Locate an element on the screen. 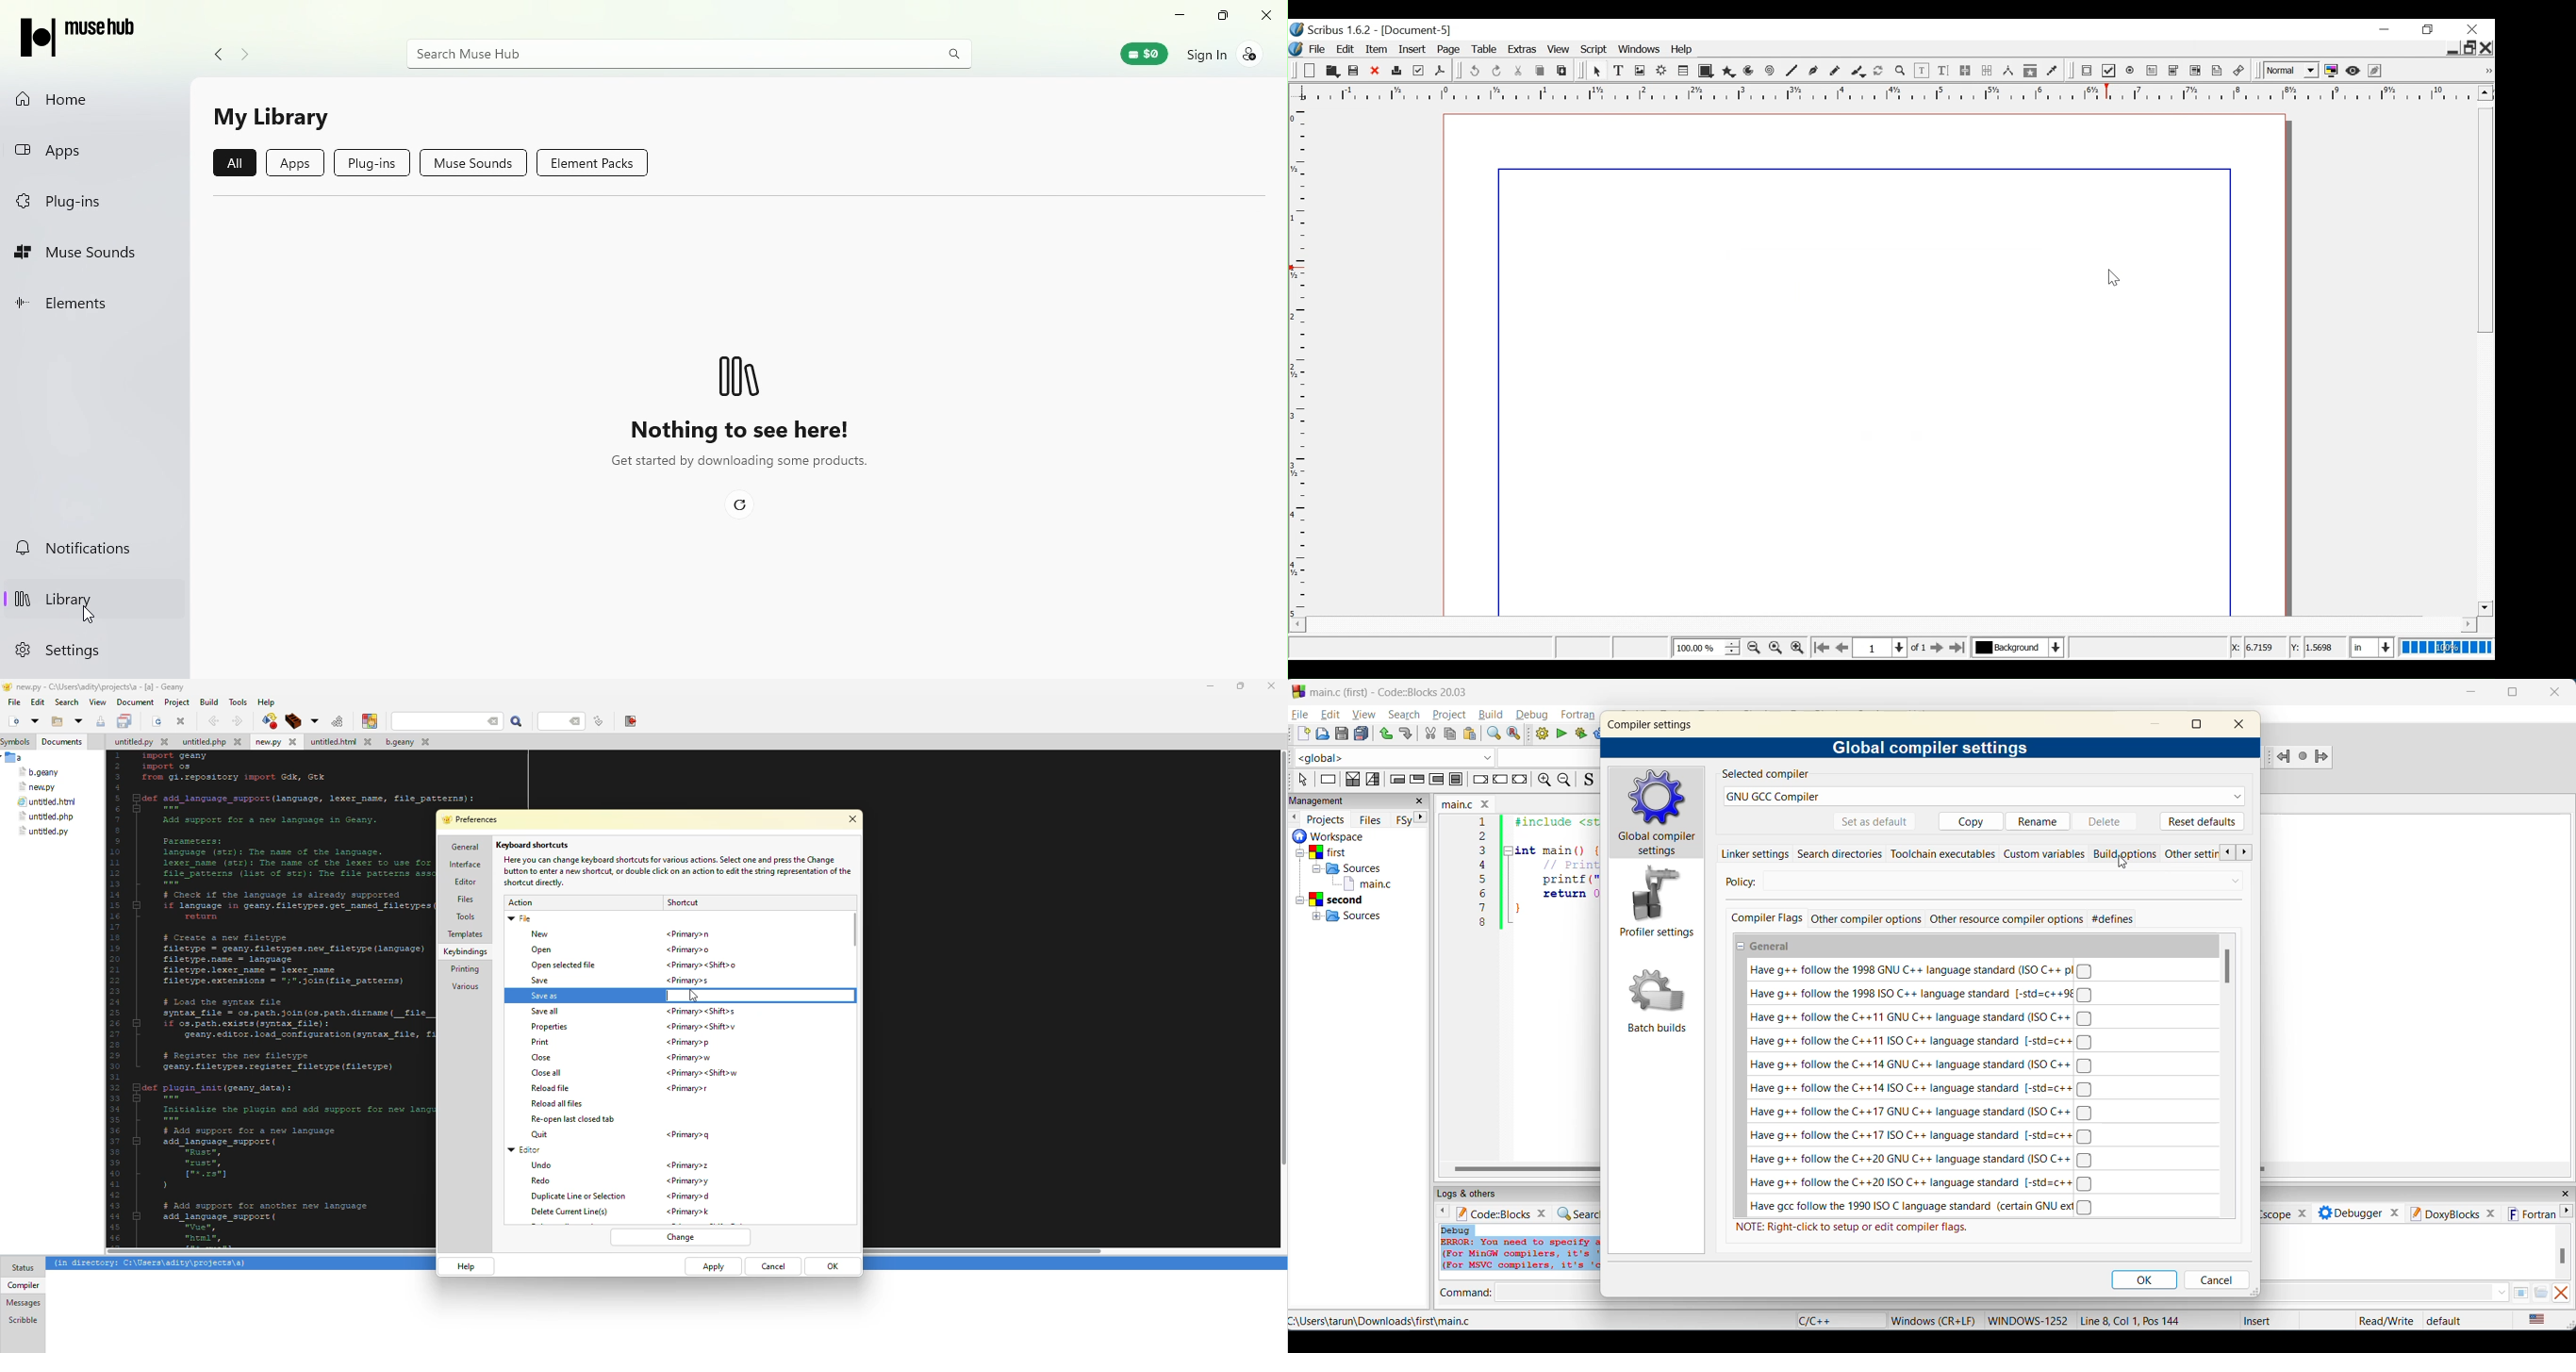 The height and width of the screenshot is (1372, 2576). zoom out is located at coordinates (1566, 781).